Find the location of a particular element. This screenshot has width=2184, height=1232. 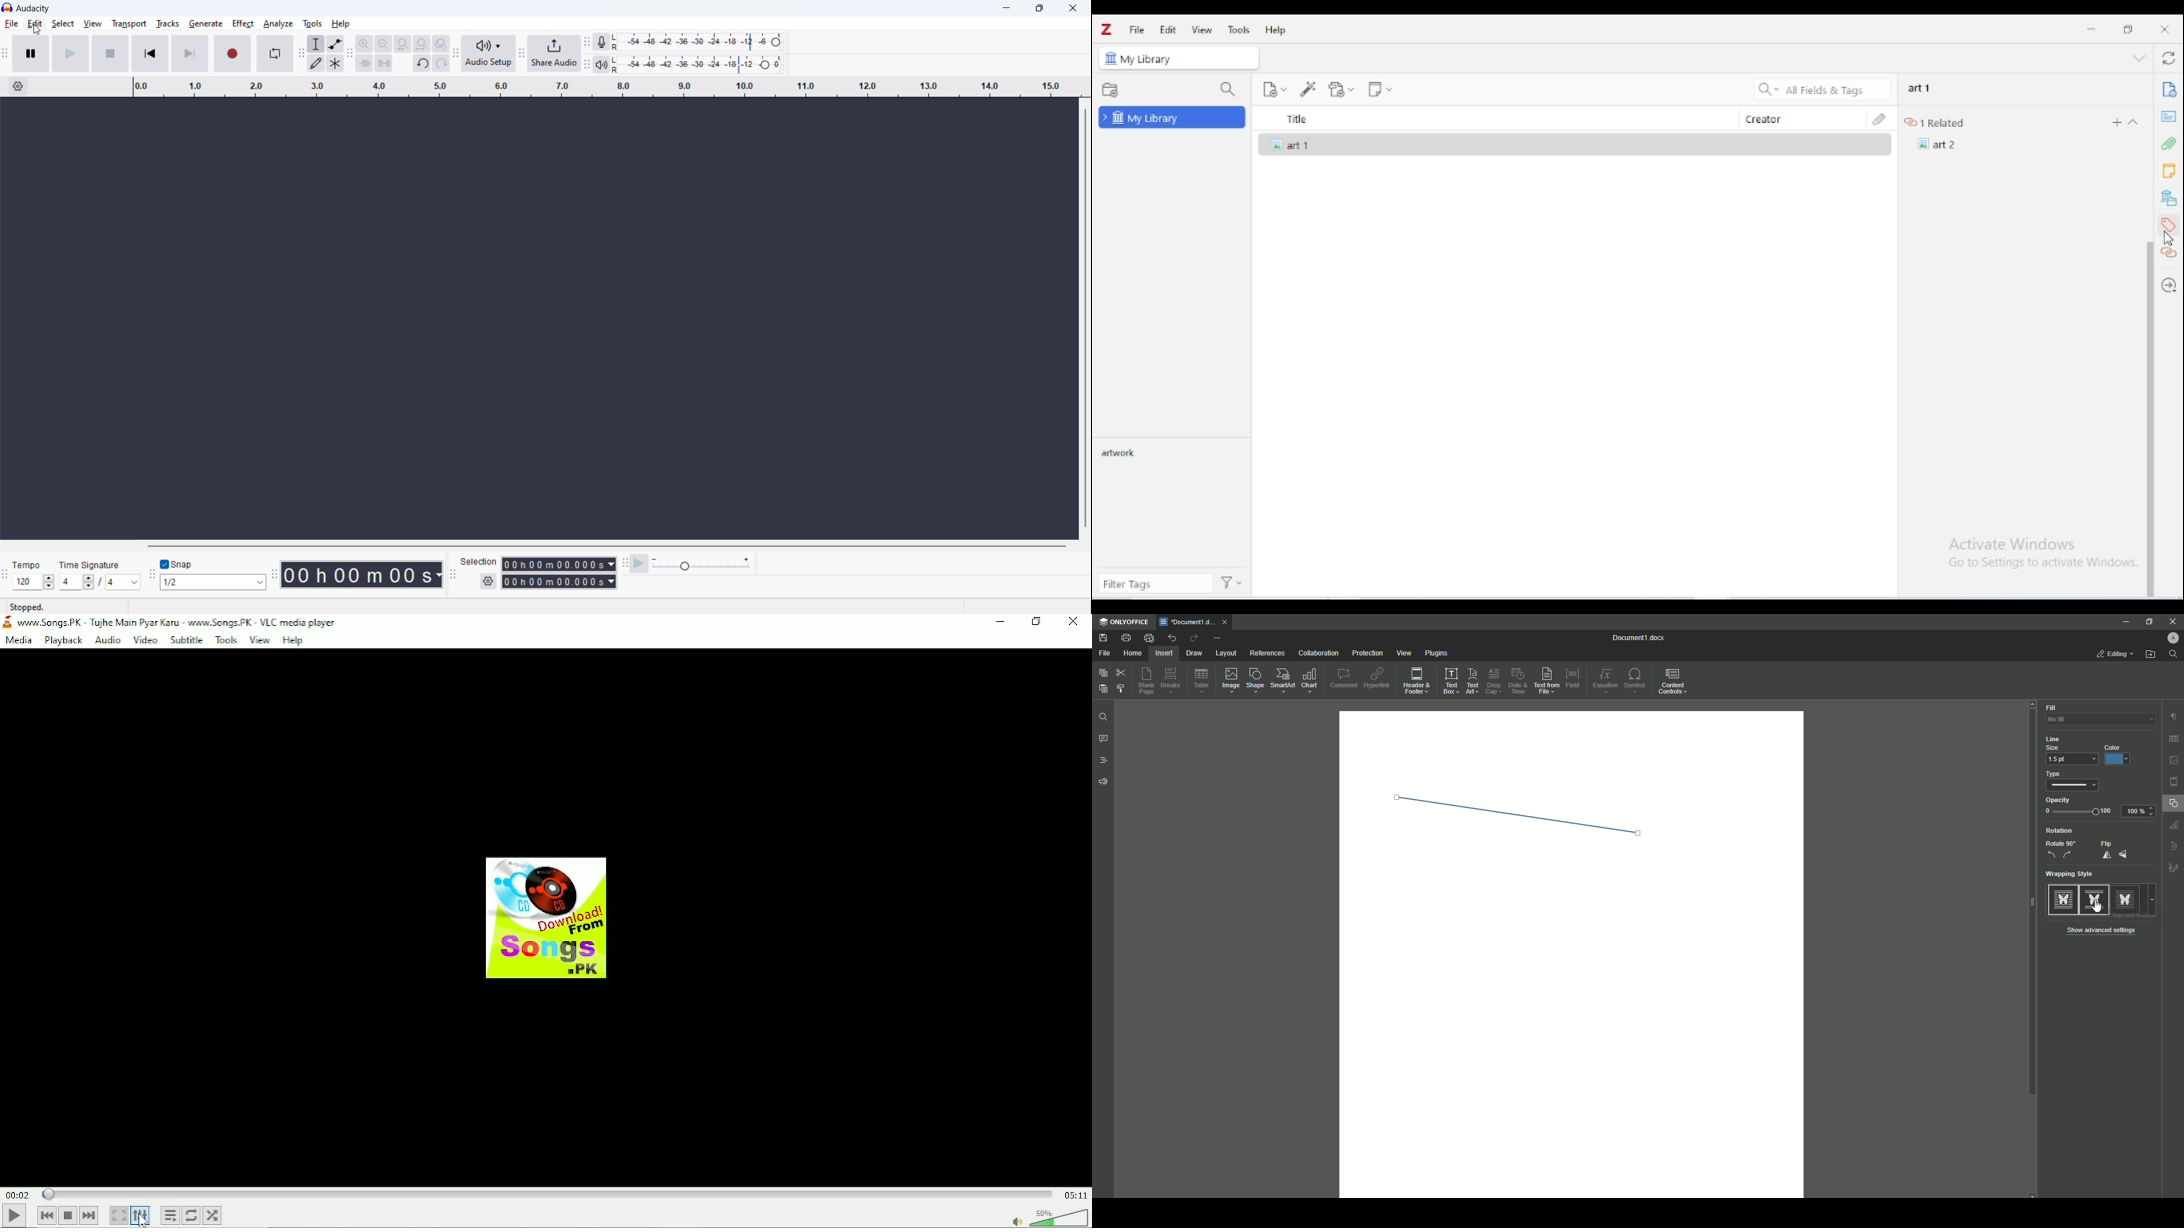

Cursor is located at coordinates (2094, 907).